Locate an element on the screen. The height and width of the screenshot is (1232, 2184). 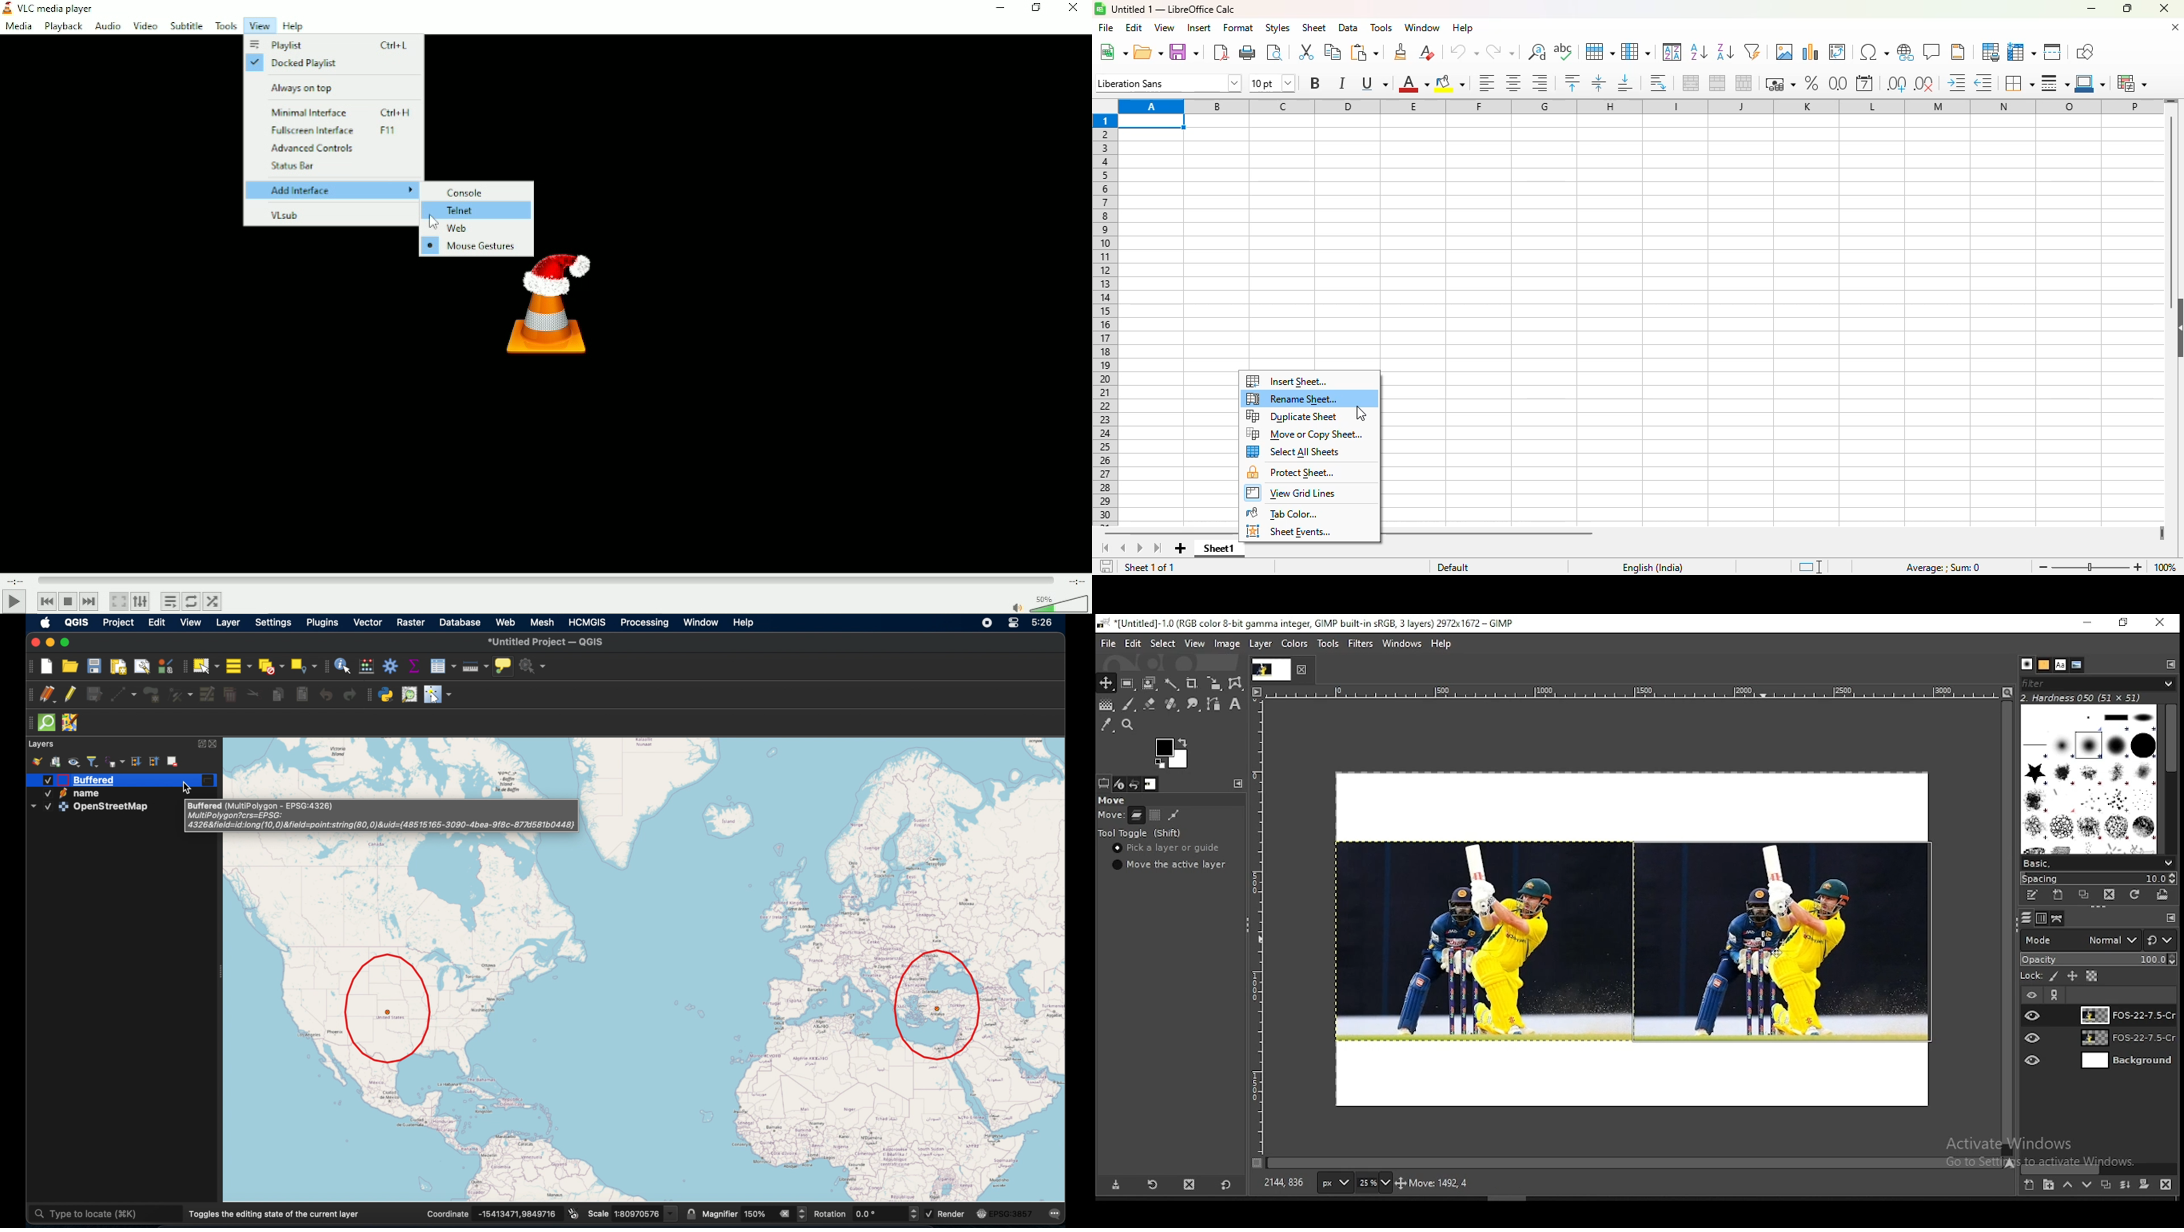
English (India) is located at coordinates (1652, 568).